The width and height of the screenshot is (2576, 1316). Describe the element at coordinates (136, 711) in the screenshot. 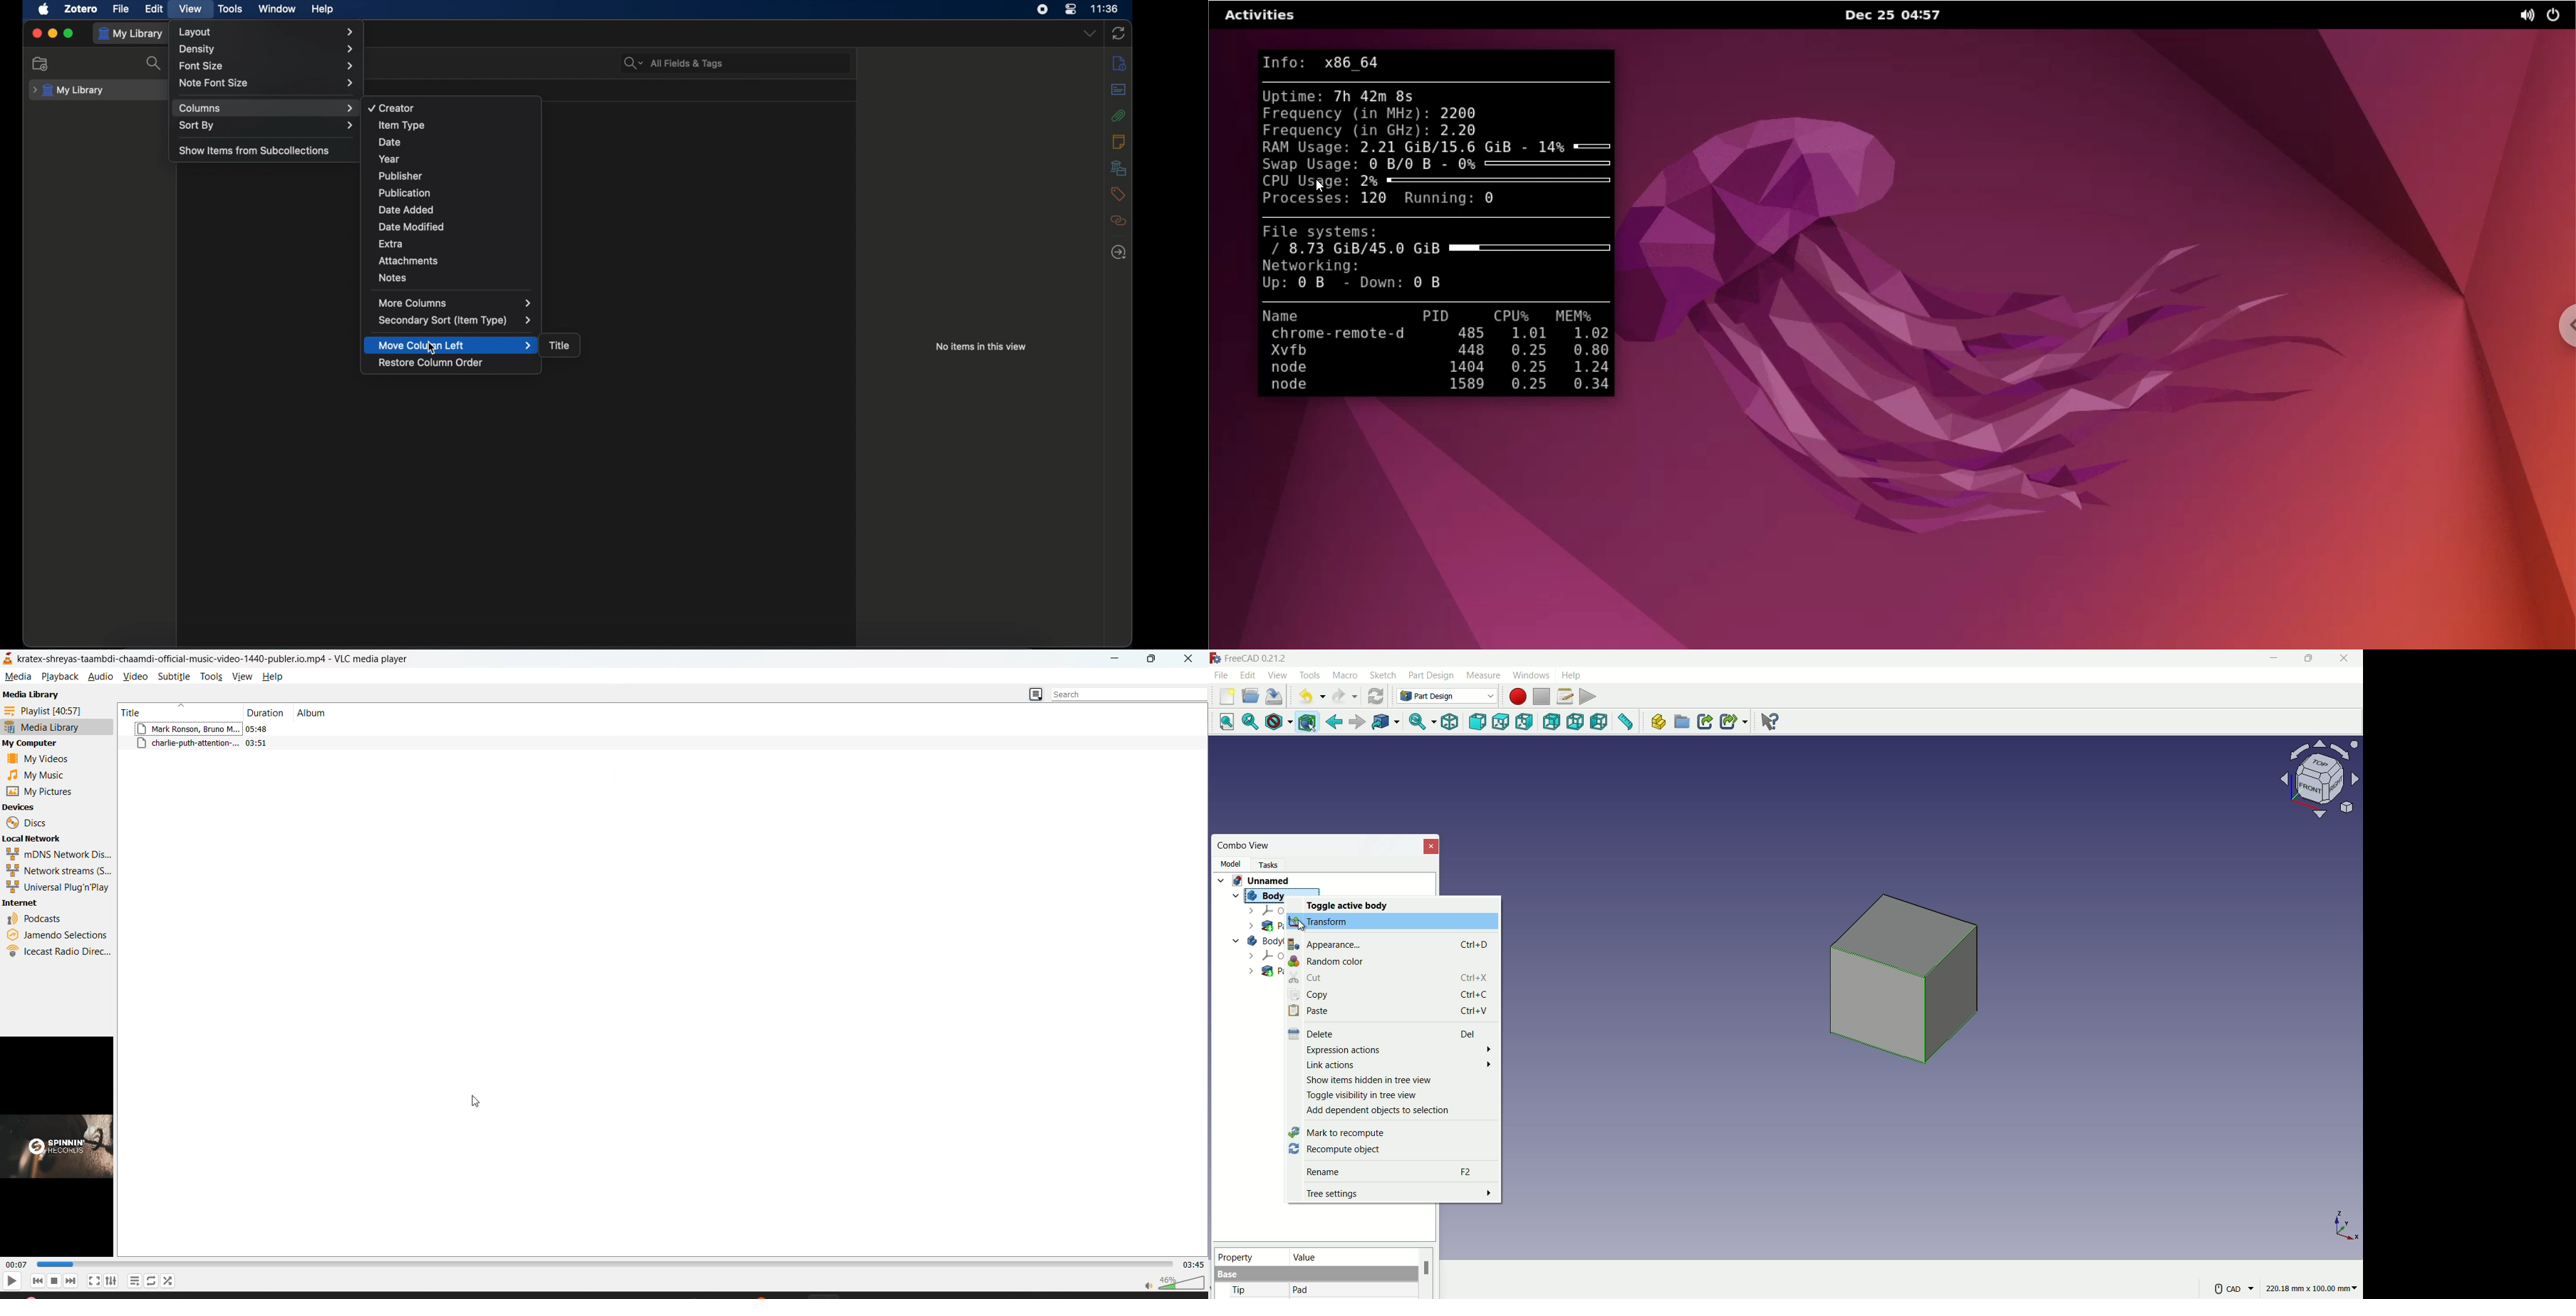

I see `title` at that location.